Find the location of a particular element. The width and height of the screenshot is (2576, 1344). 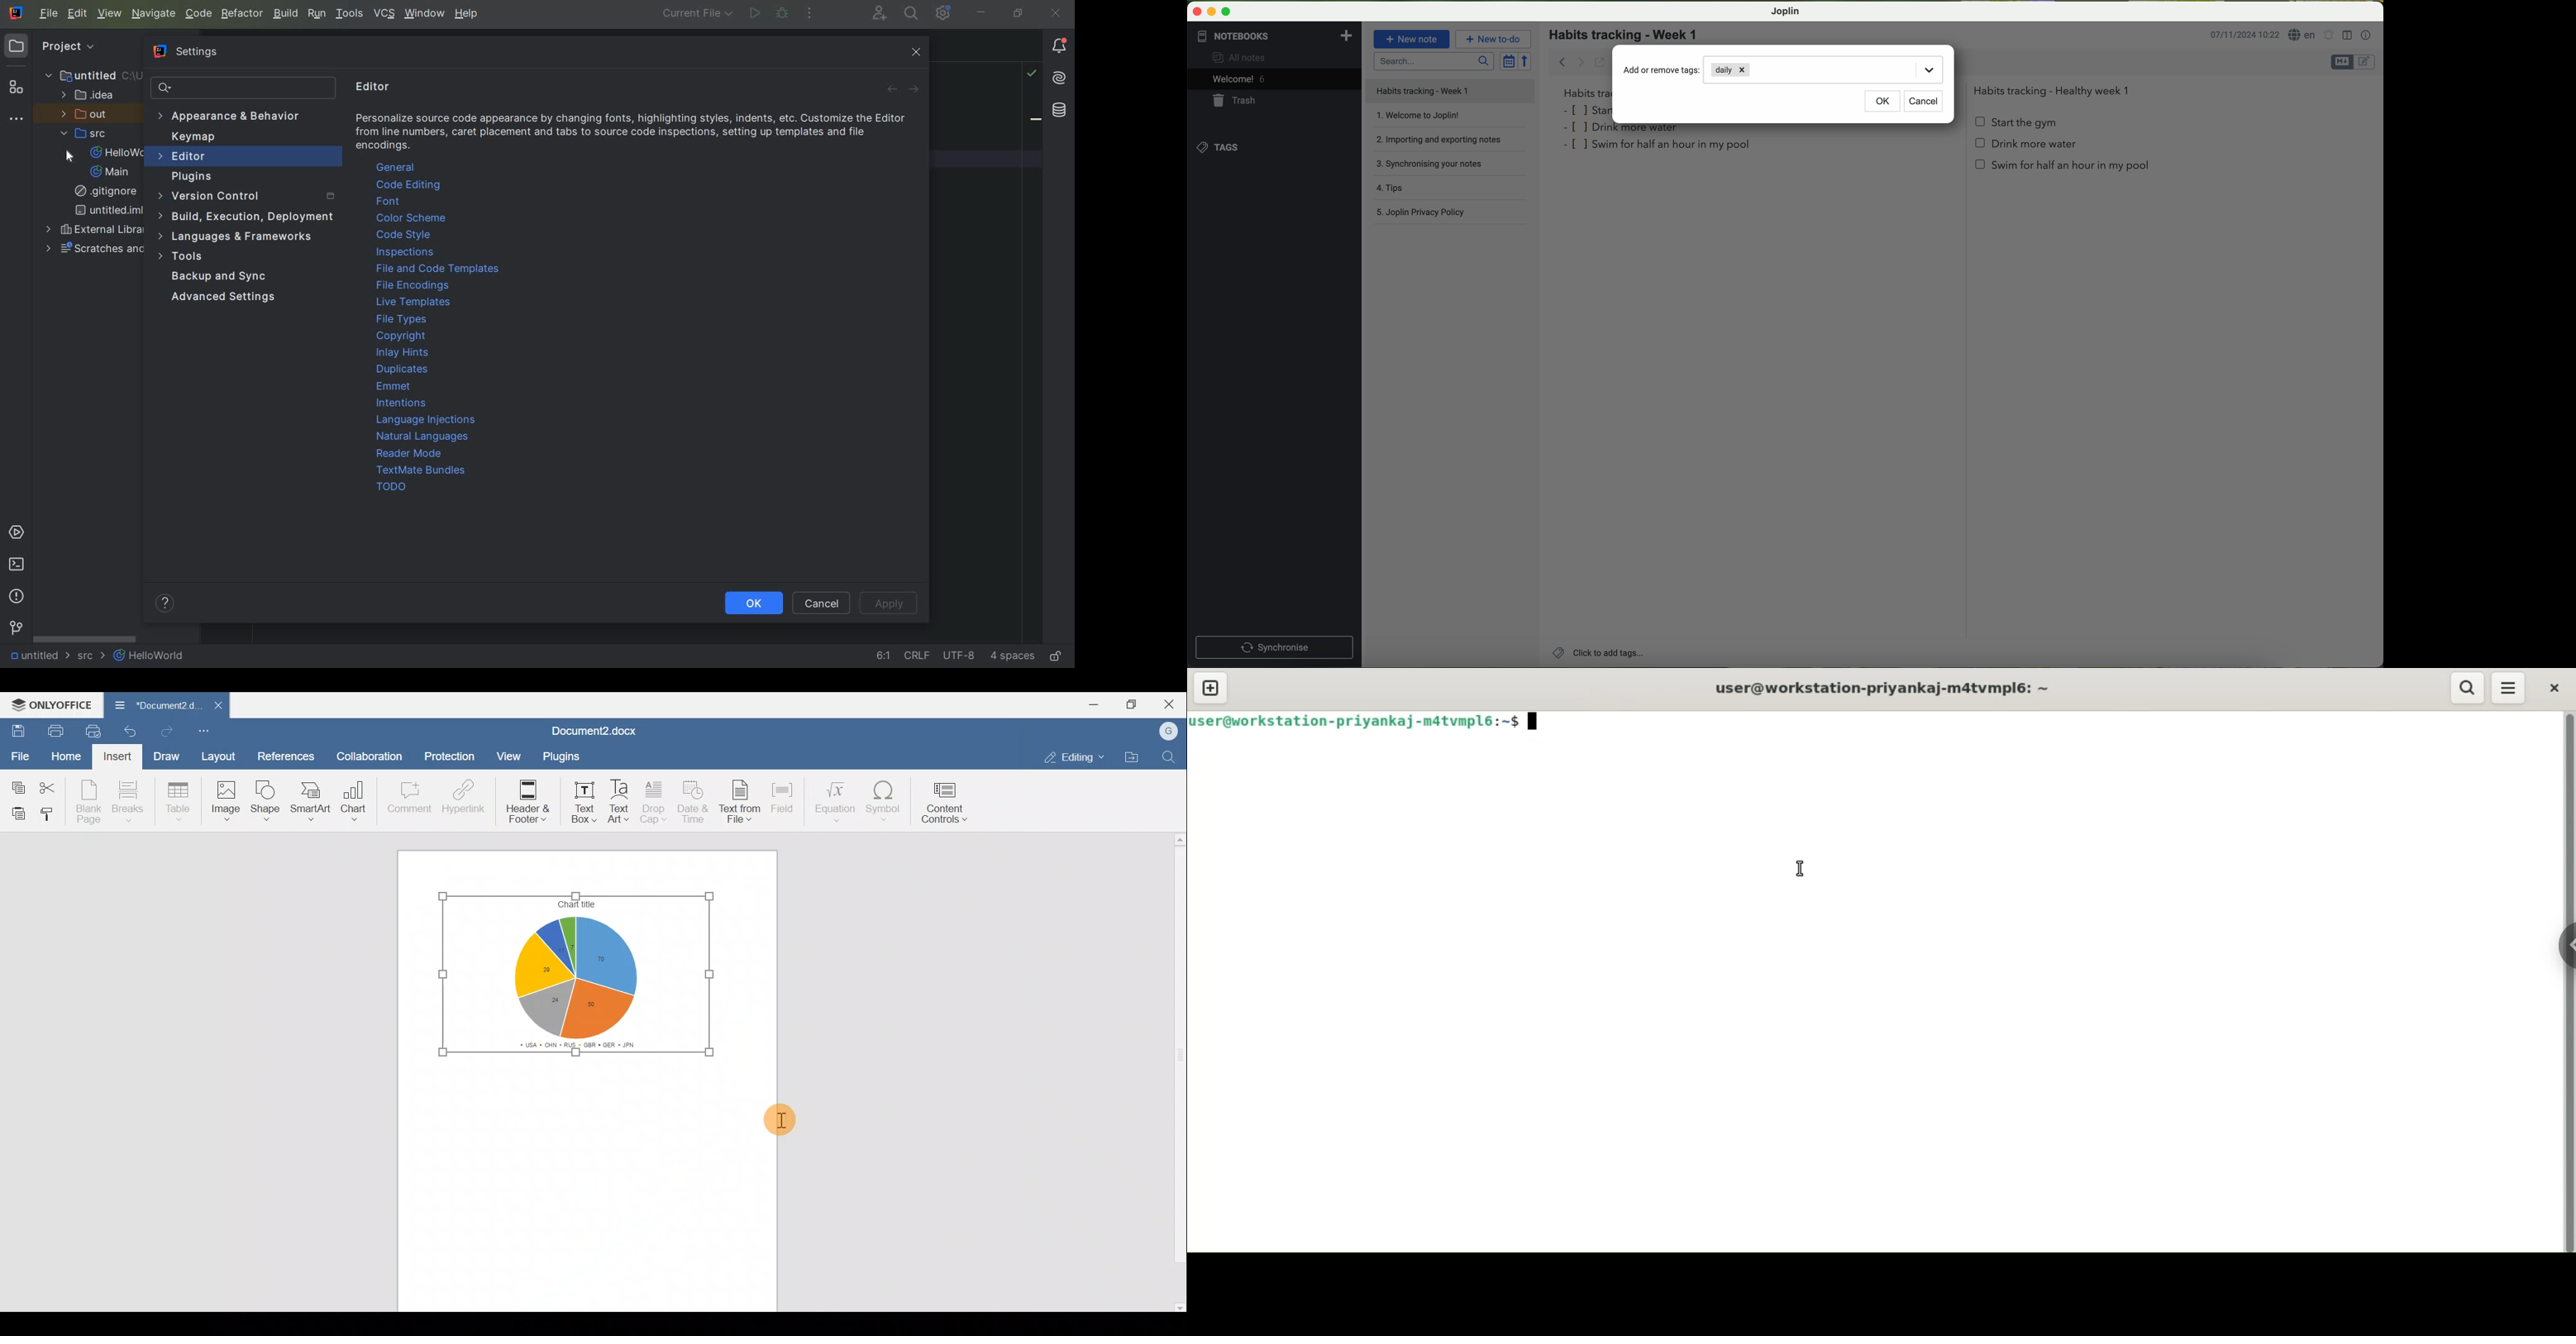

Keymap is located at coordinates (189, 138).